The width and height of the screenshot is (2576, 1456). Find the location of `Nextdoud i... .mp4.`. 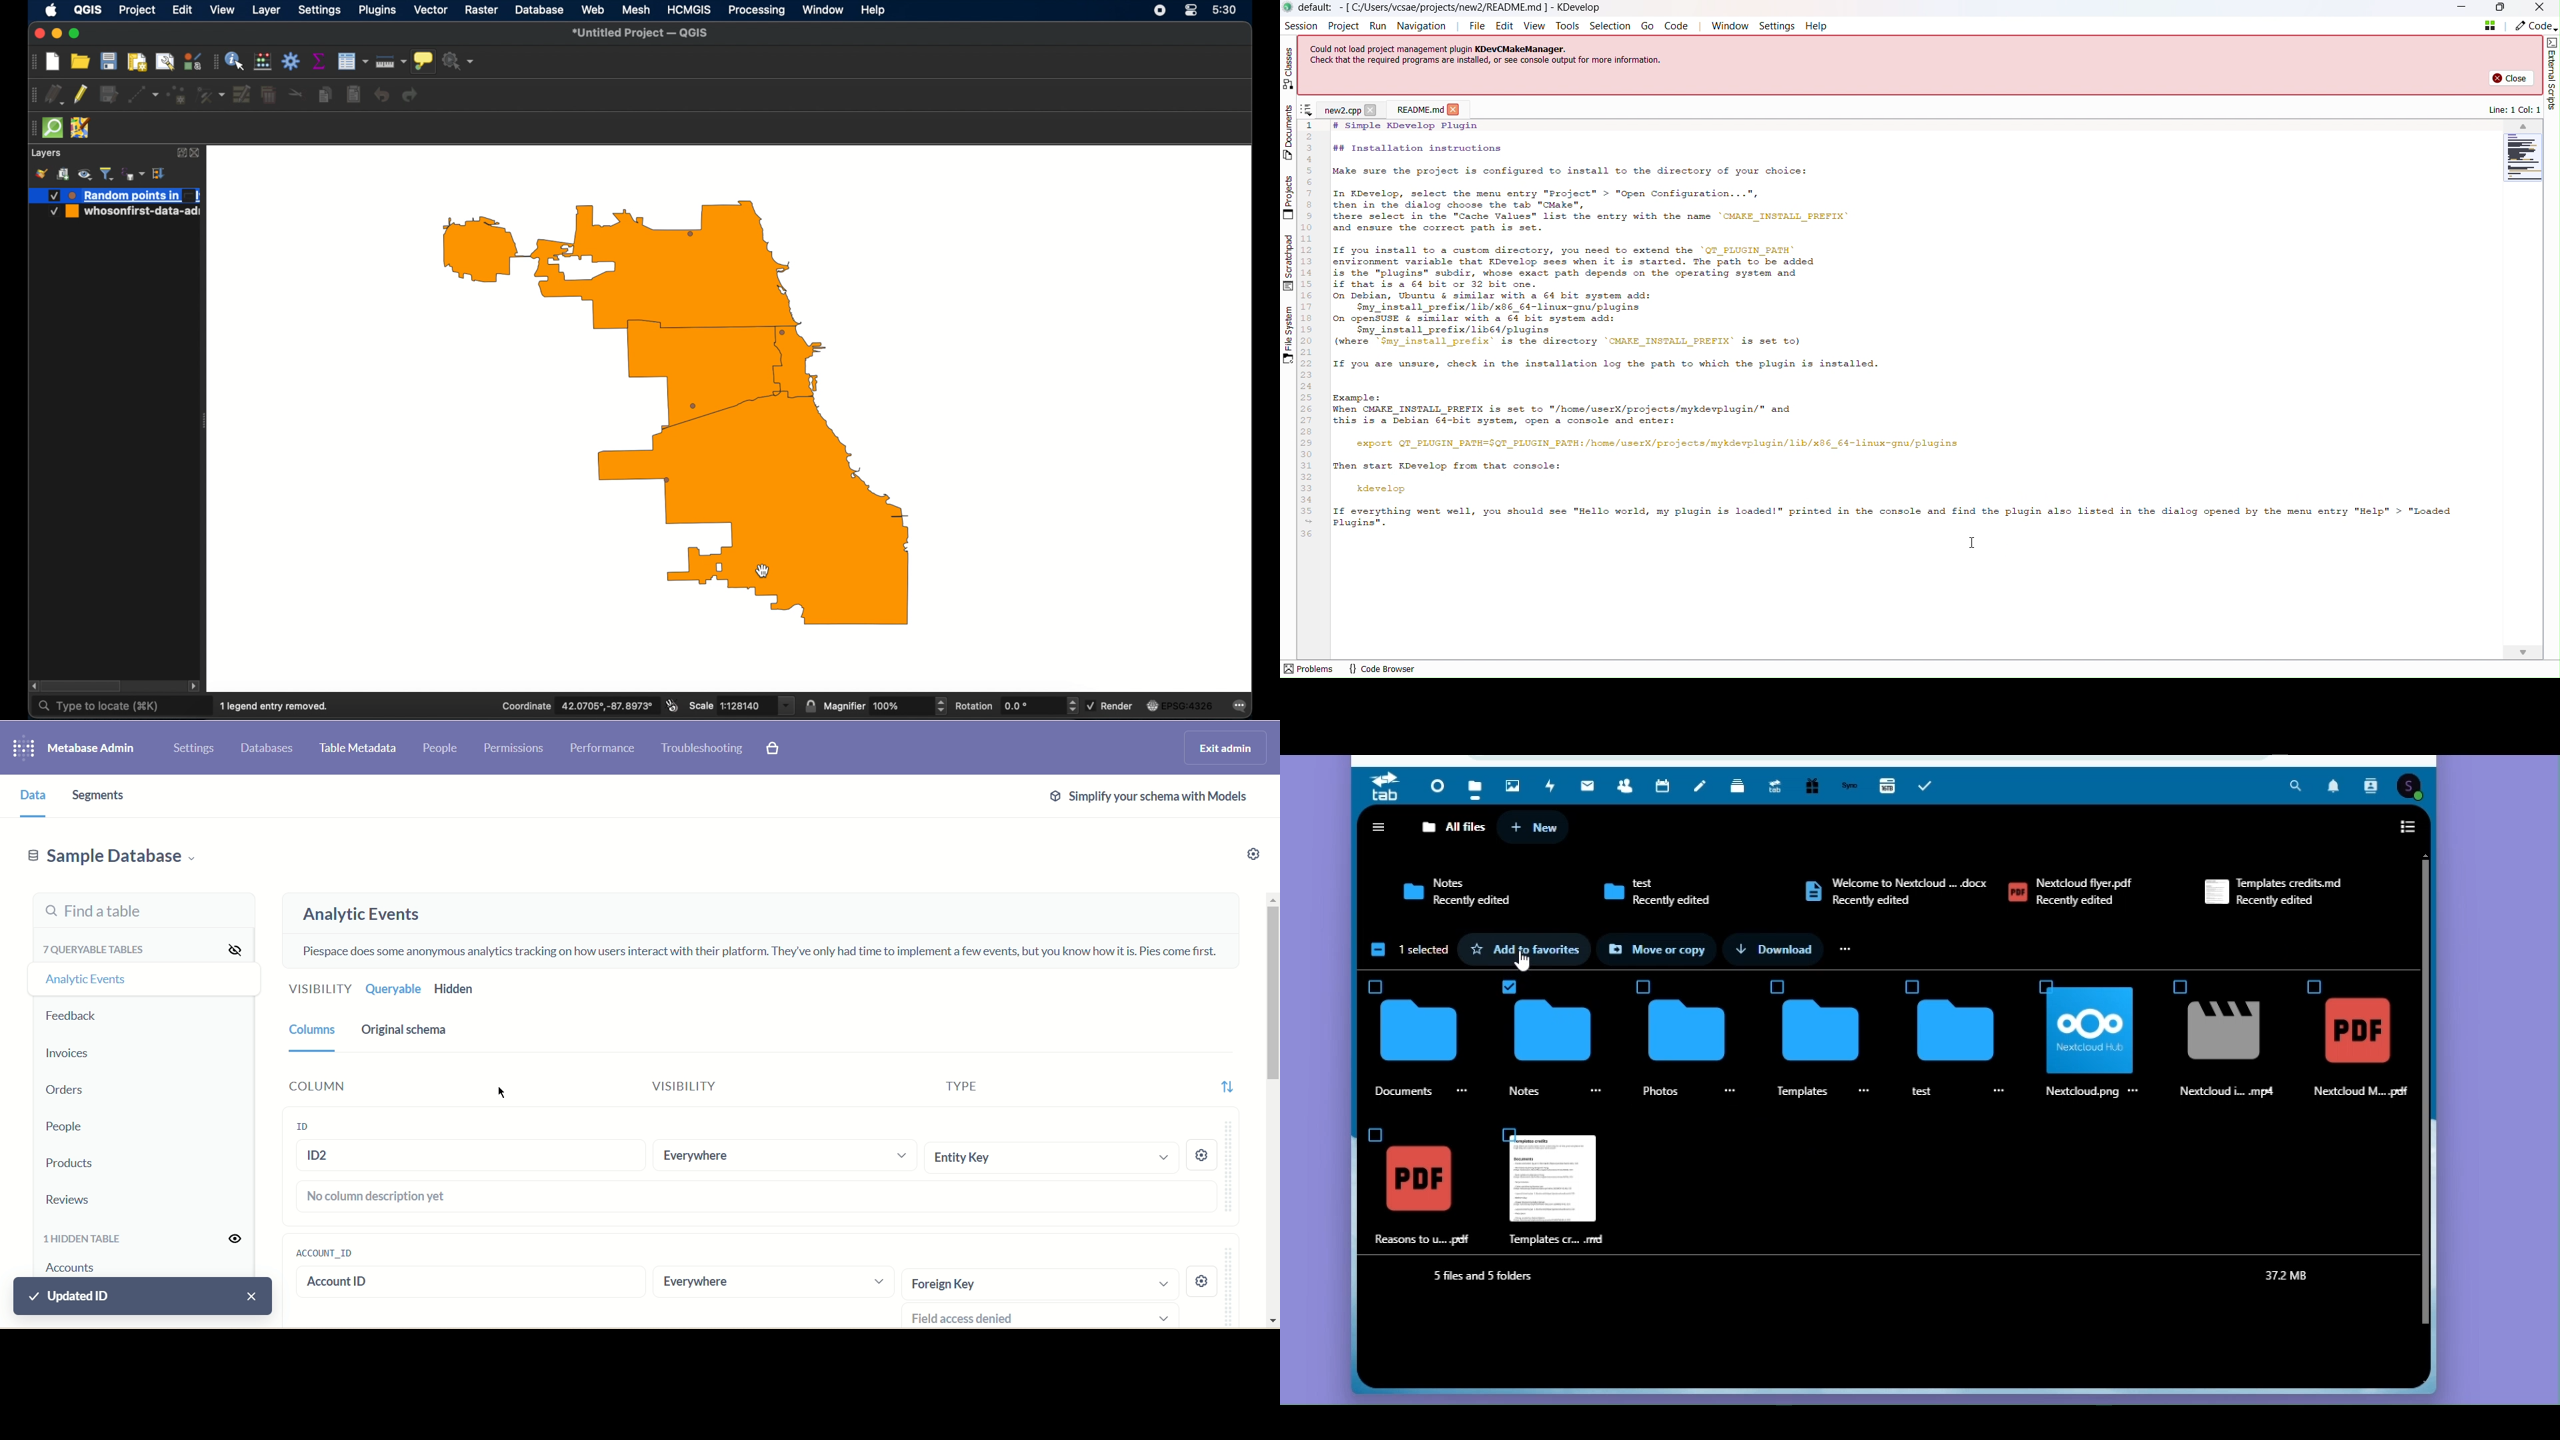

Nextdoud i... .mp4. is located at coordinates (2230, 1092).